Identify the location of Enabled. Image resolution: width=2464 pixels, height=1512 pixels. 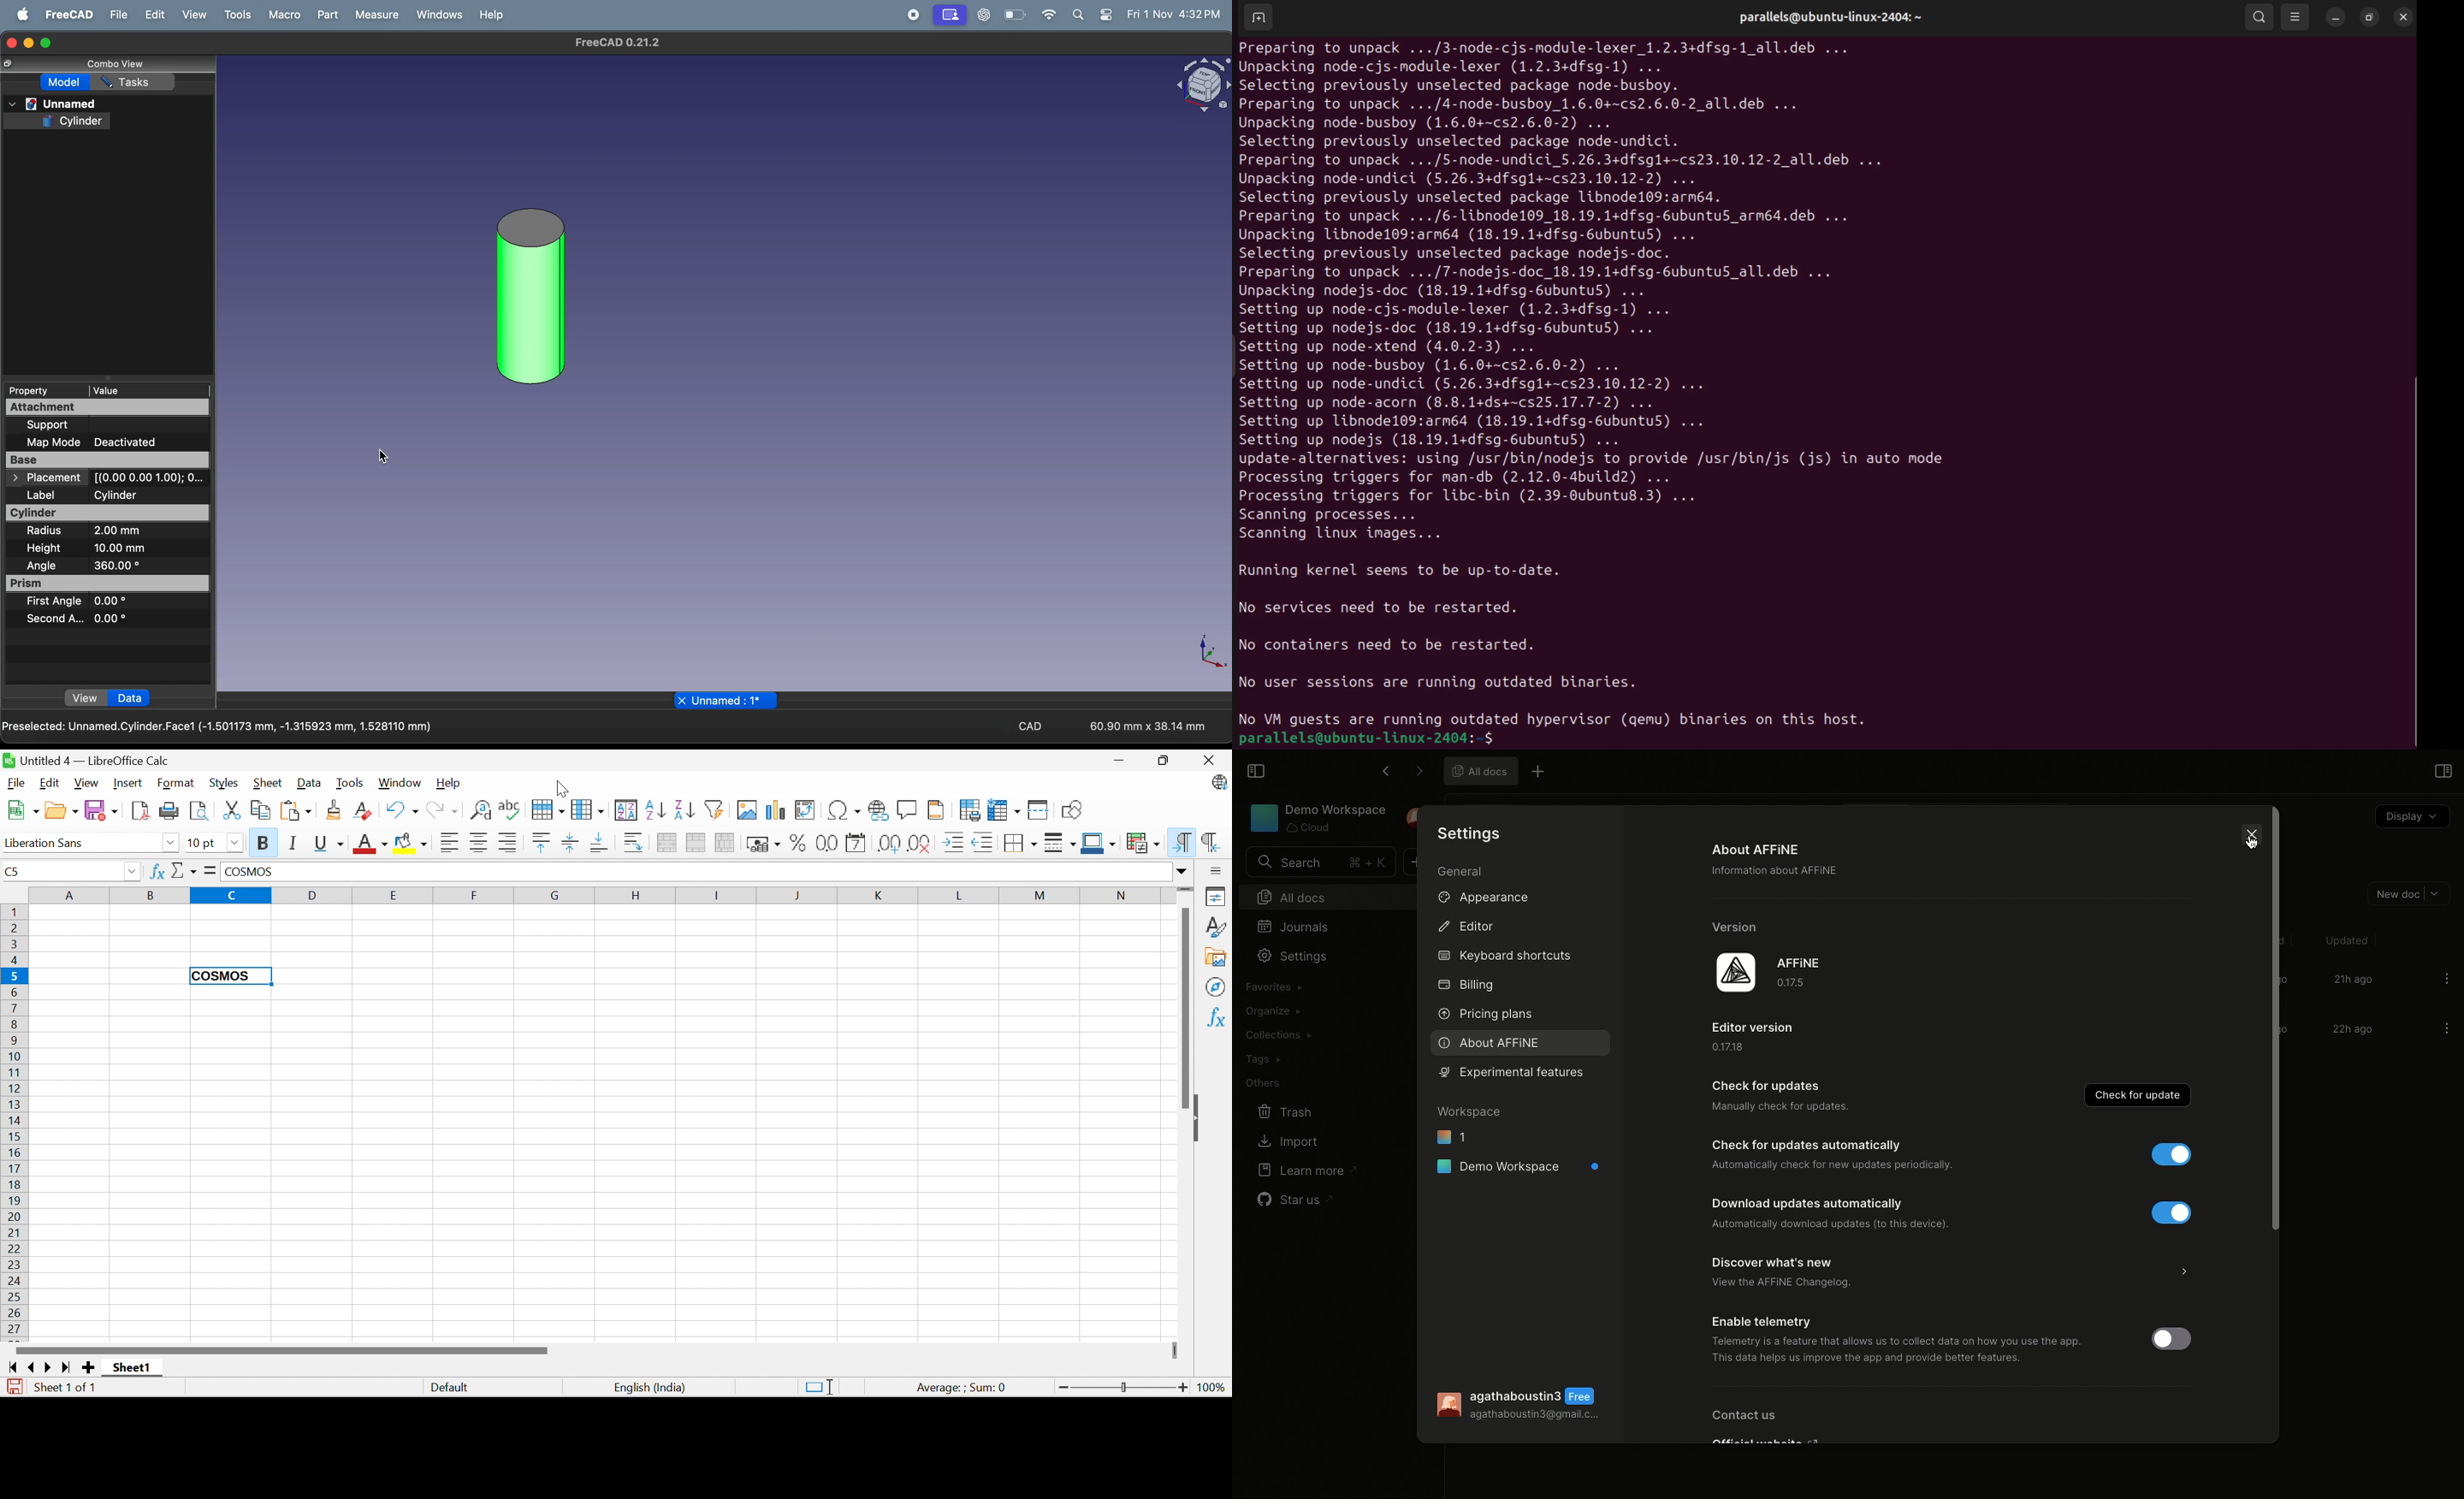
(2167, 1212).